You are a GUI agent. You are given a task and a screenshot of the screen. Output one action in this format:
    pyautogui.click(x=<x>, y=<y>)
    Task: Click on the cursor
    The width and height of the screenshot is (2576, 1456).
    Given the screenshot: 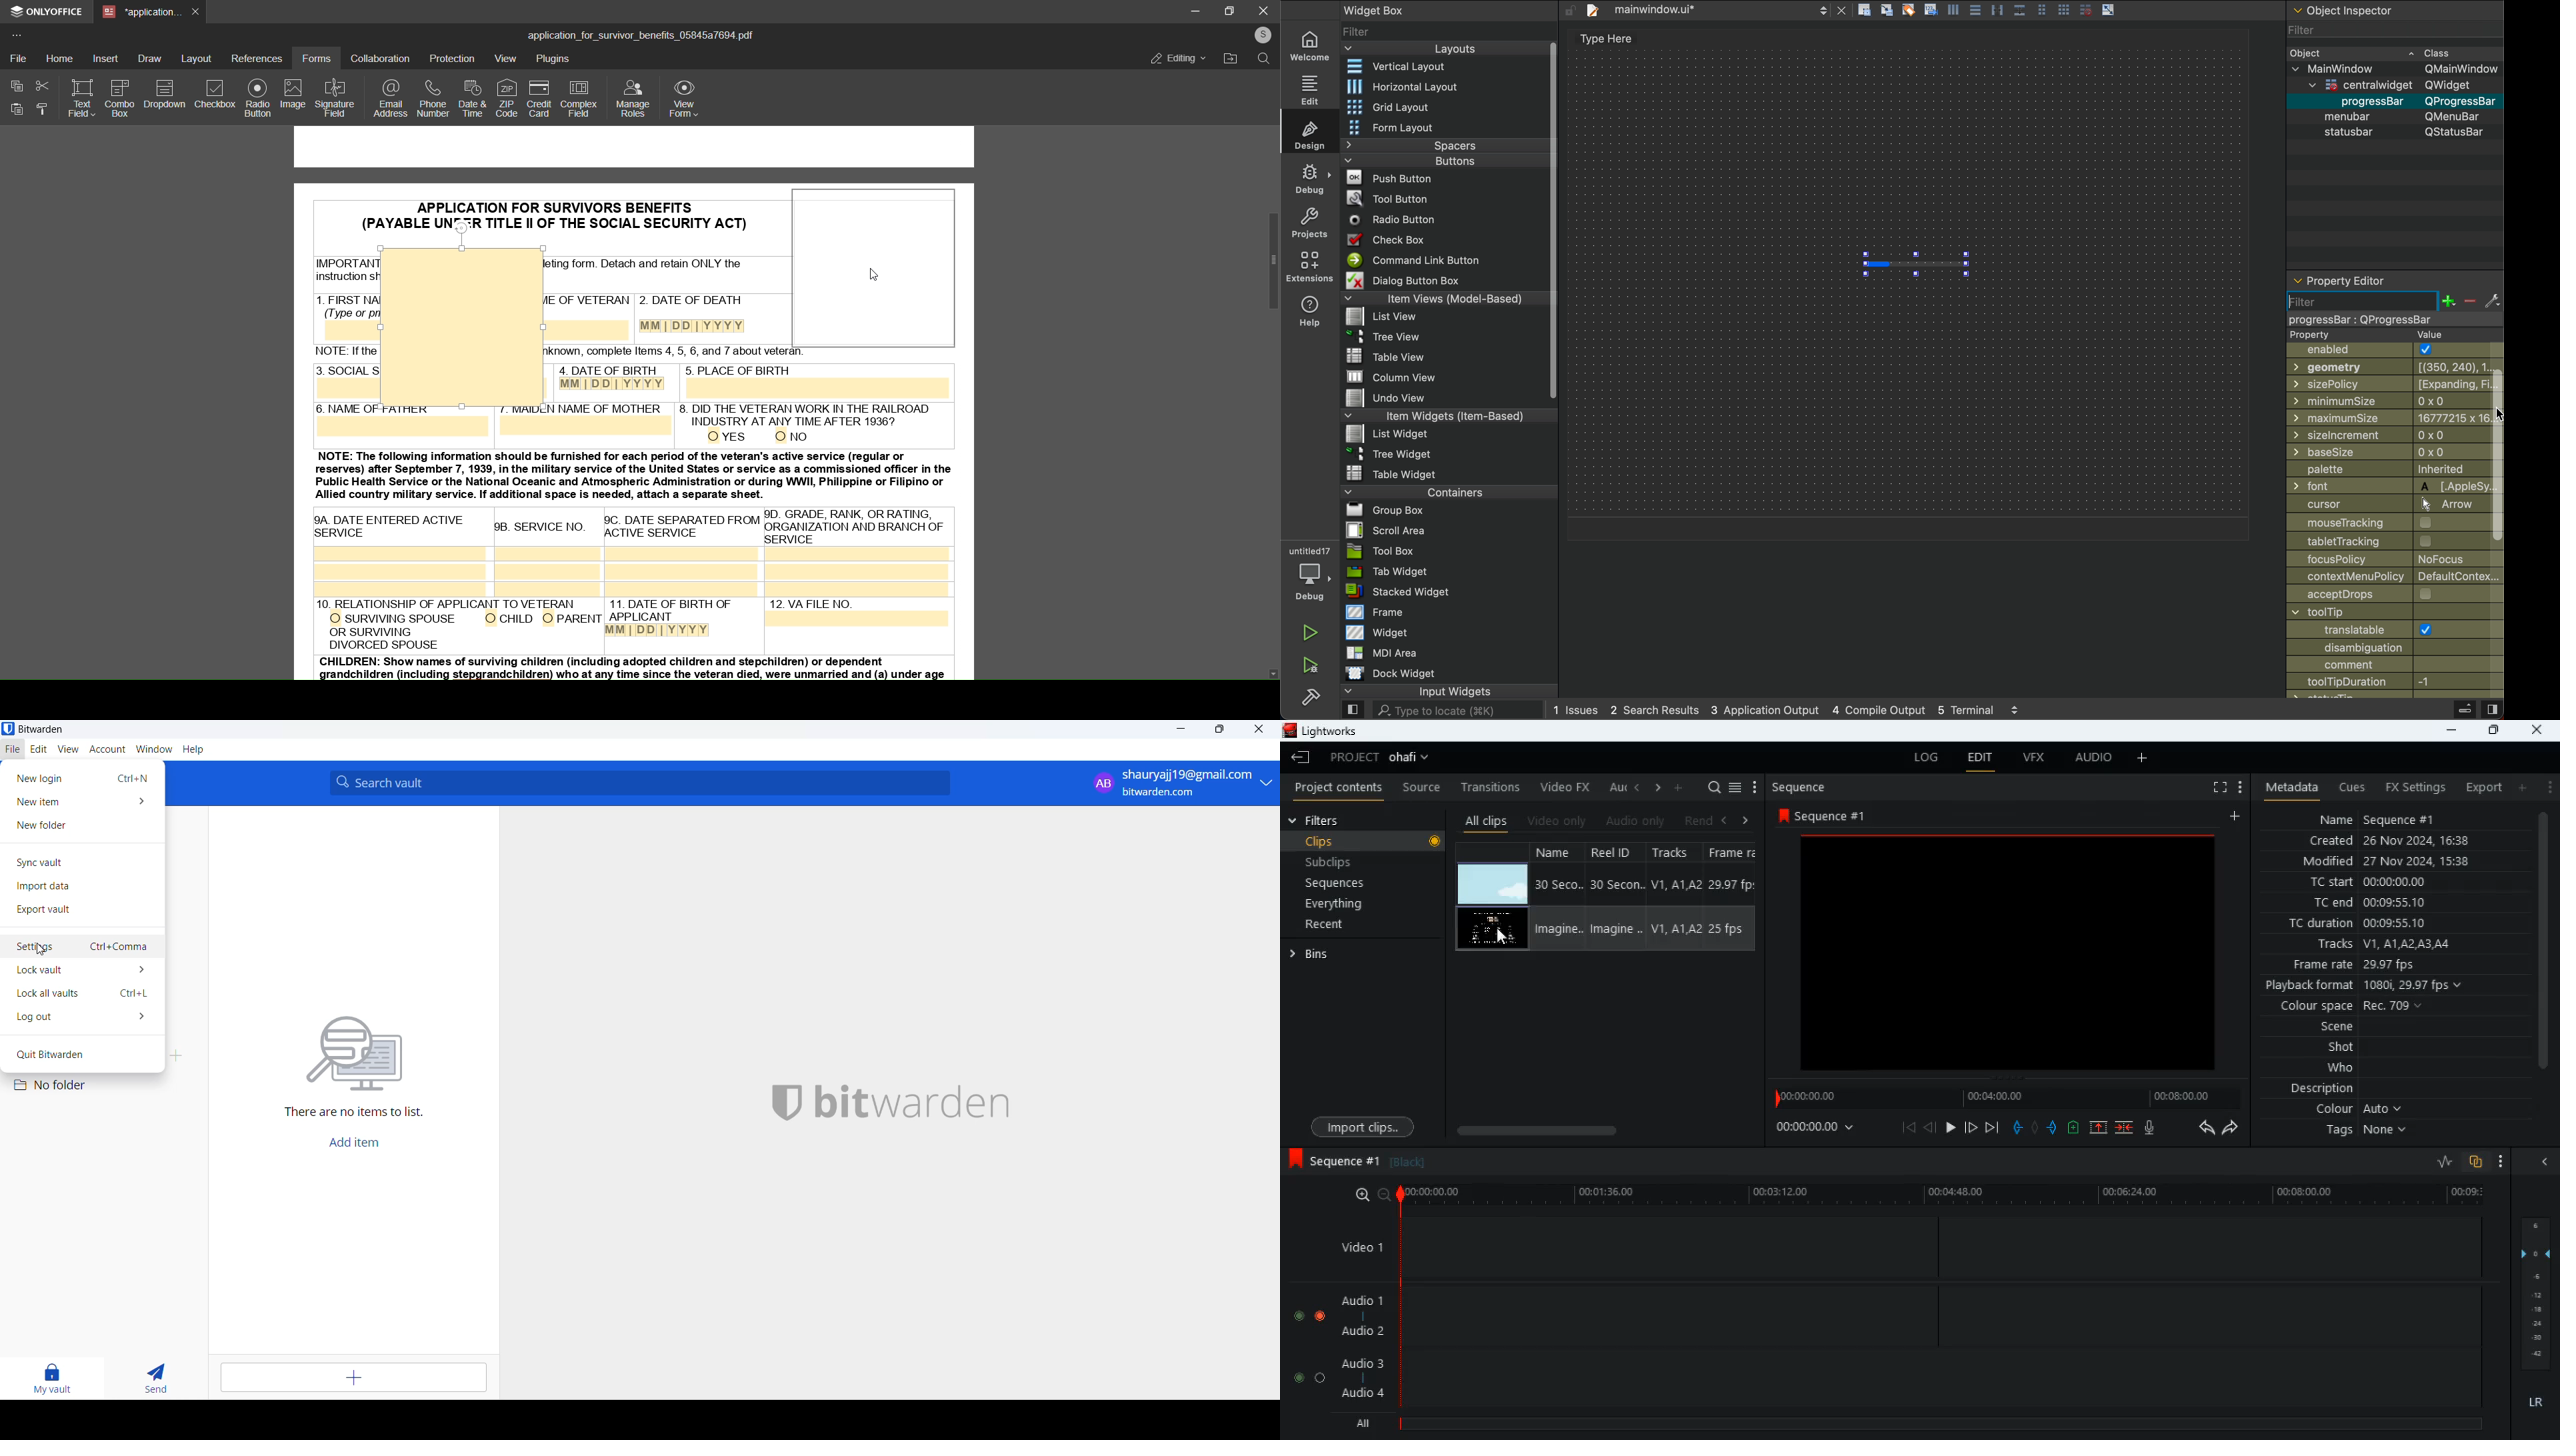 What is the action you would take?
    pyautogui.click(x=39, y=949)
    